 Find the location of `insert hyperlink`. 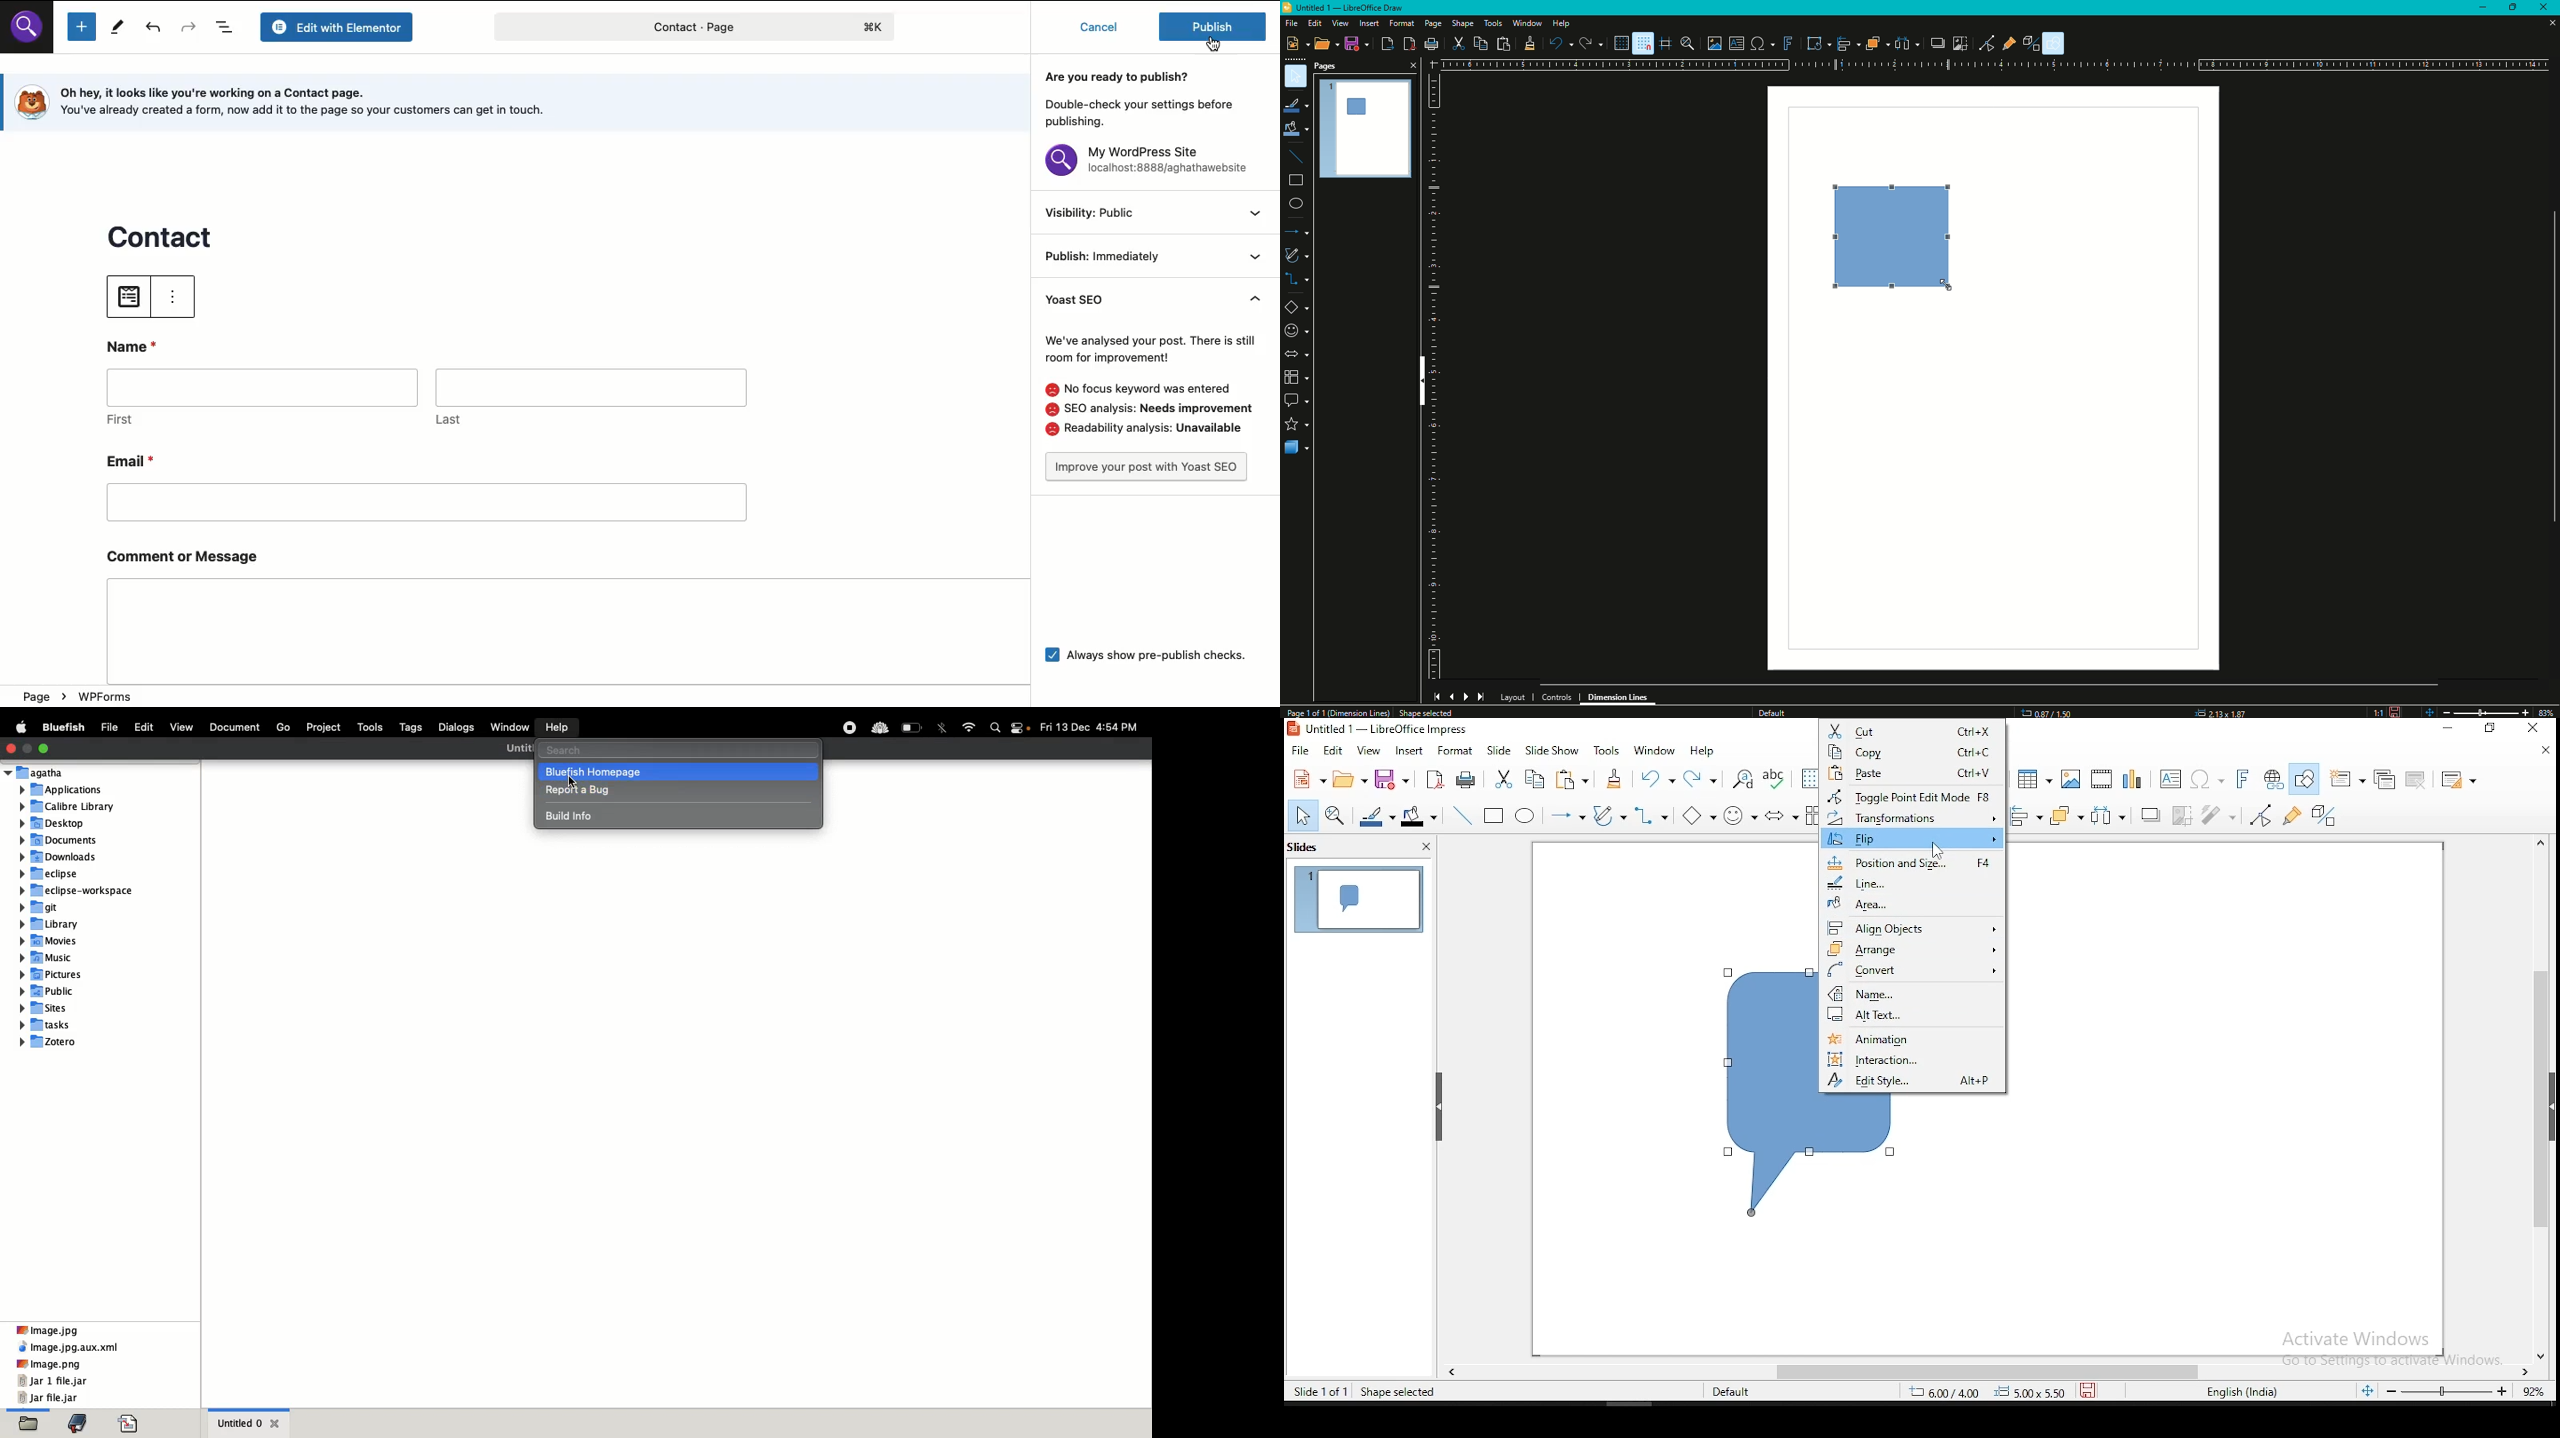

insert hyperlink is located at coordinates (2273, 781).